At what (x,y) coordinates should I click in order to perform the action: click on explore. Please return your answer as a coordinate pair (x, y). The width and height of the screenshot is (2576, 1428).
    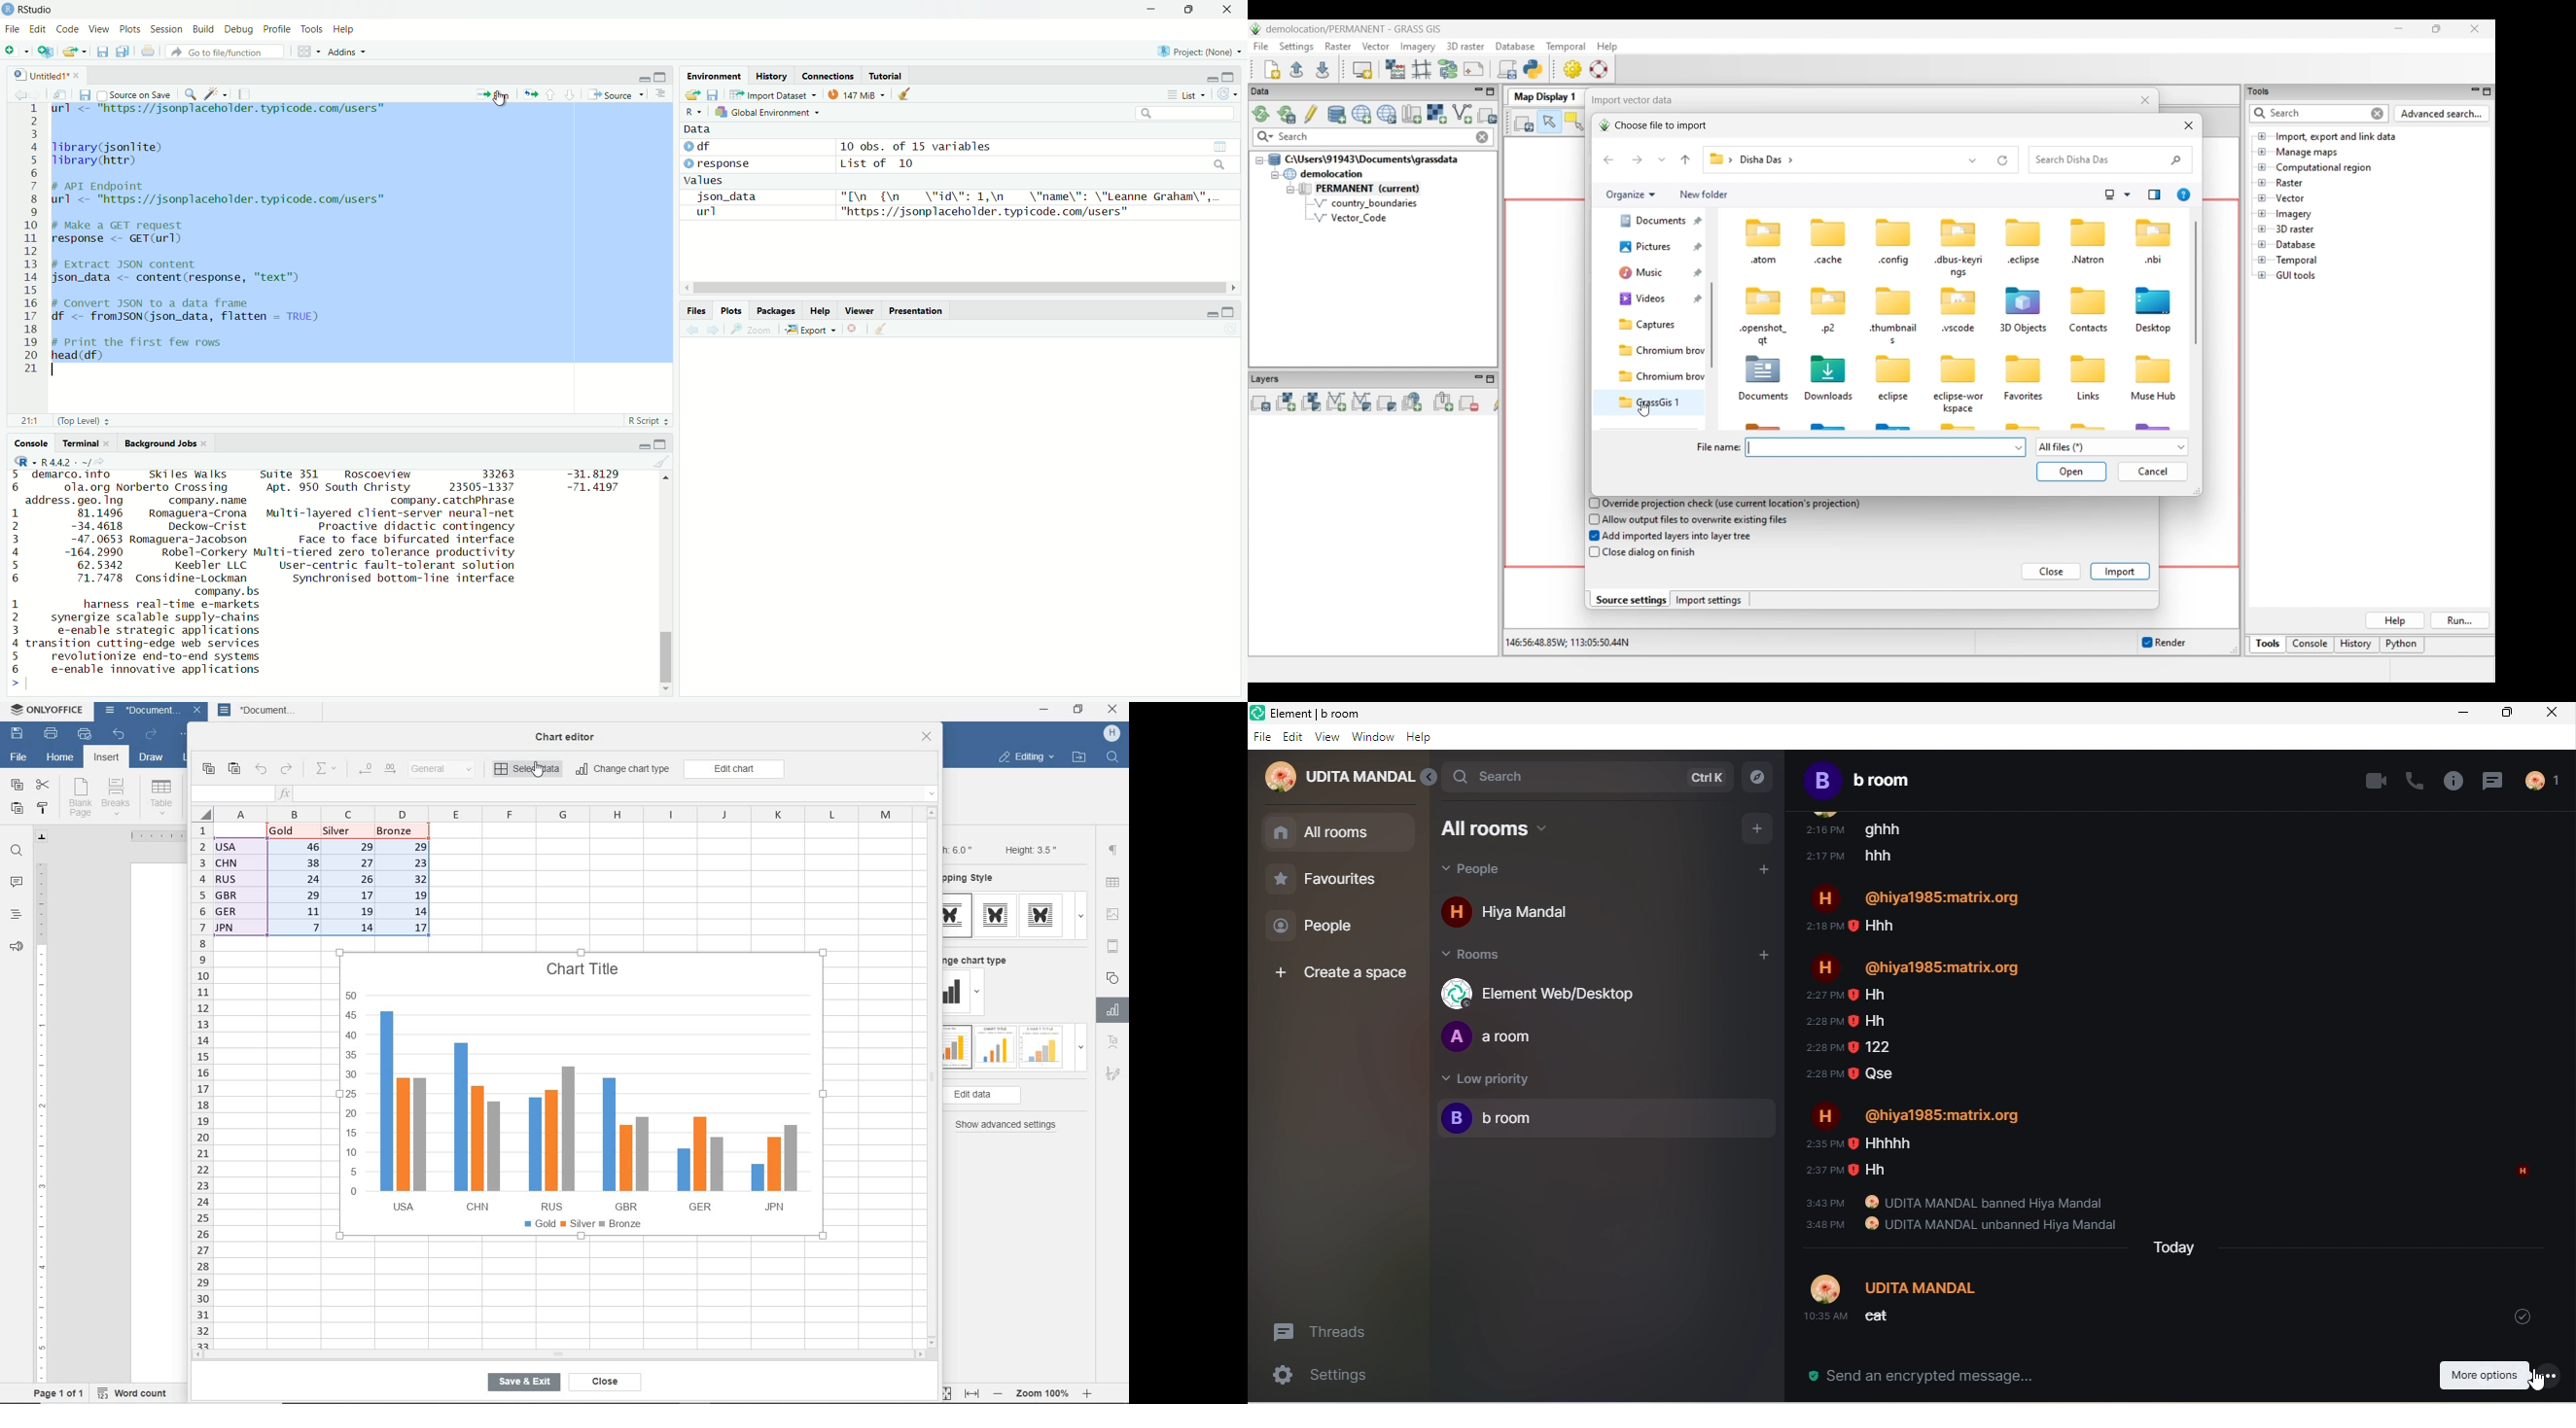
    Looking at the image, I should click on (1758, 778).